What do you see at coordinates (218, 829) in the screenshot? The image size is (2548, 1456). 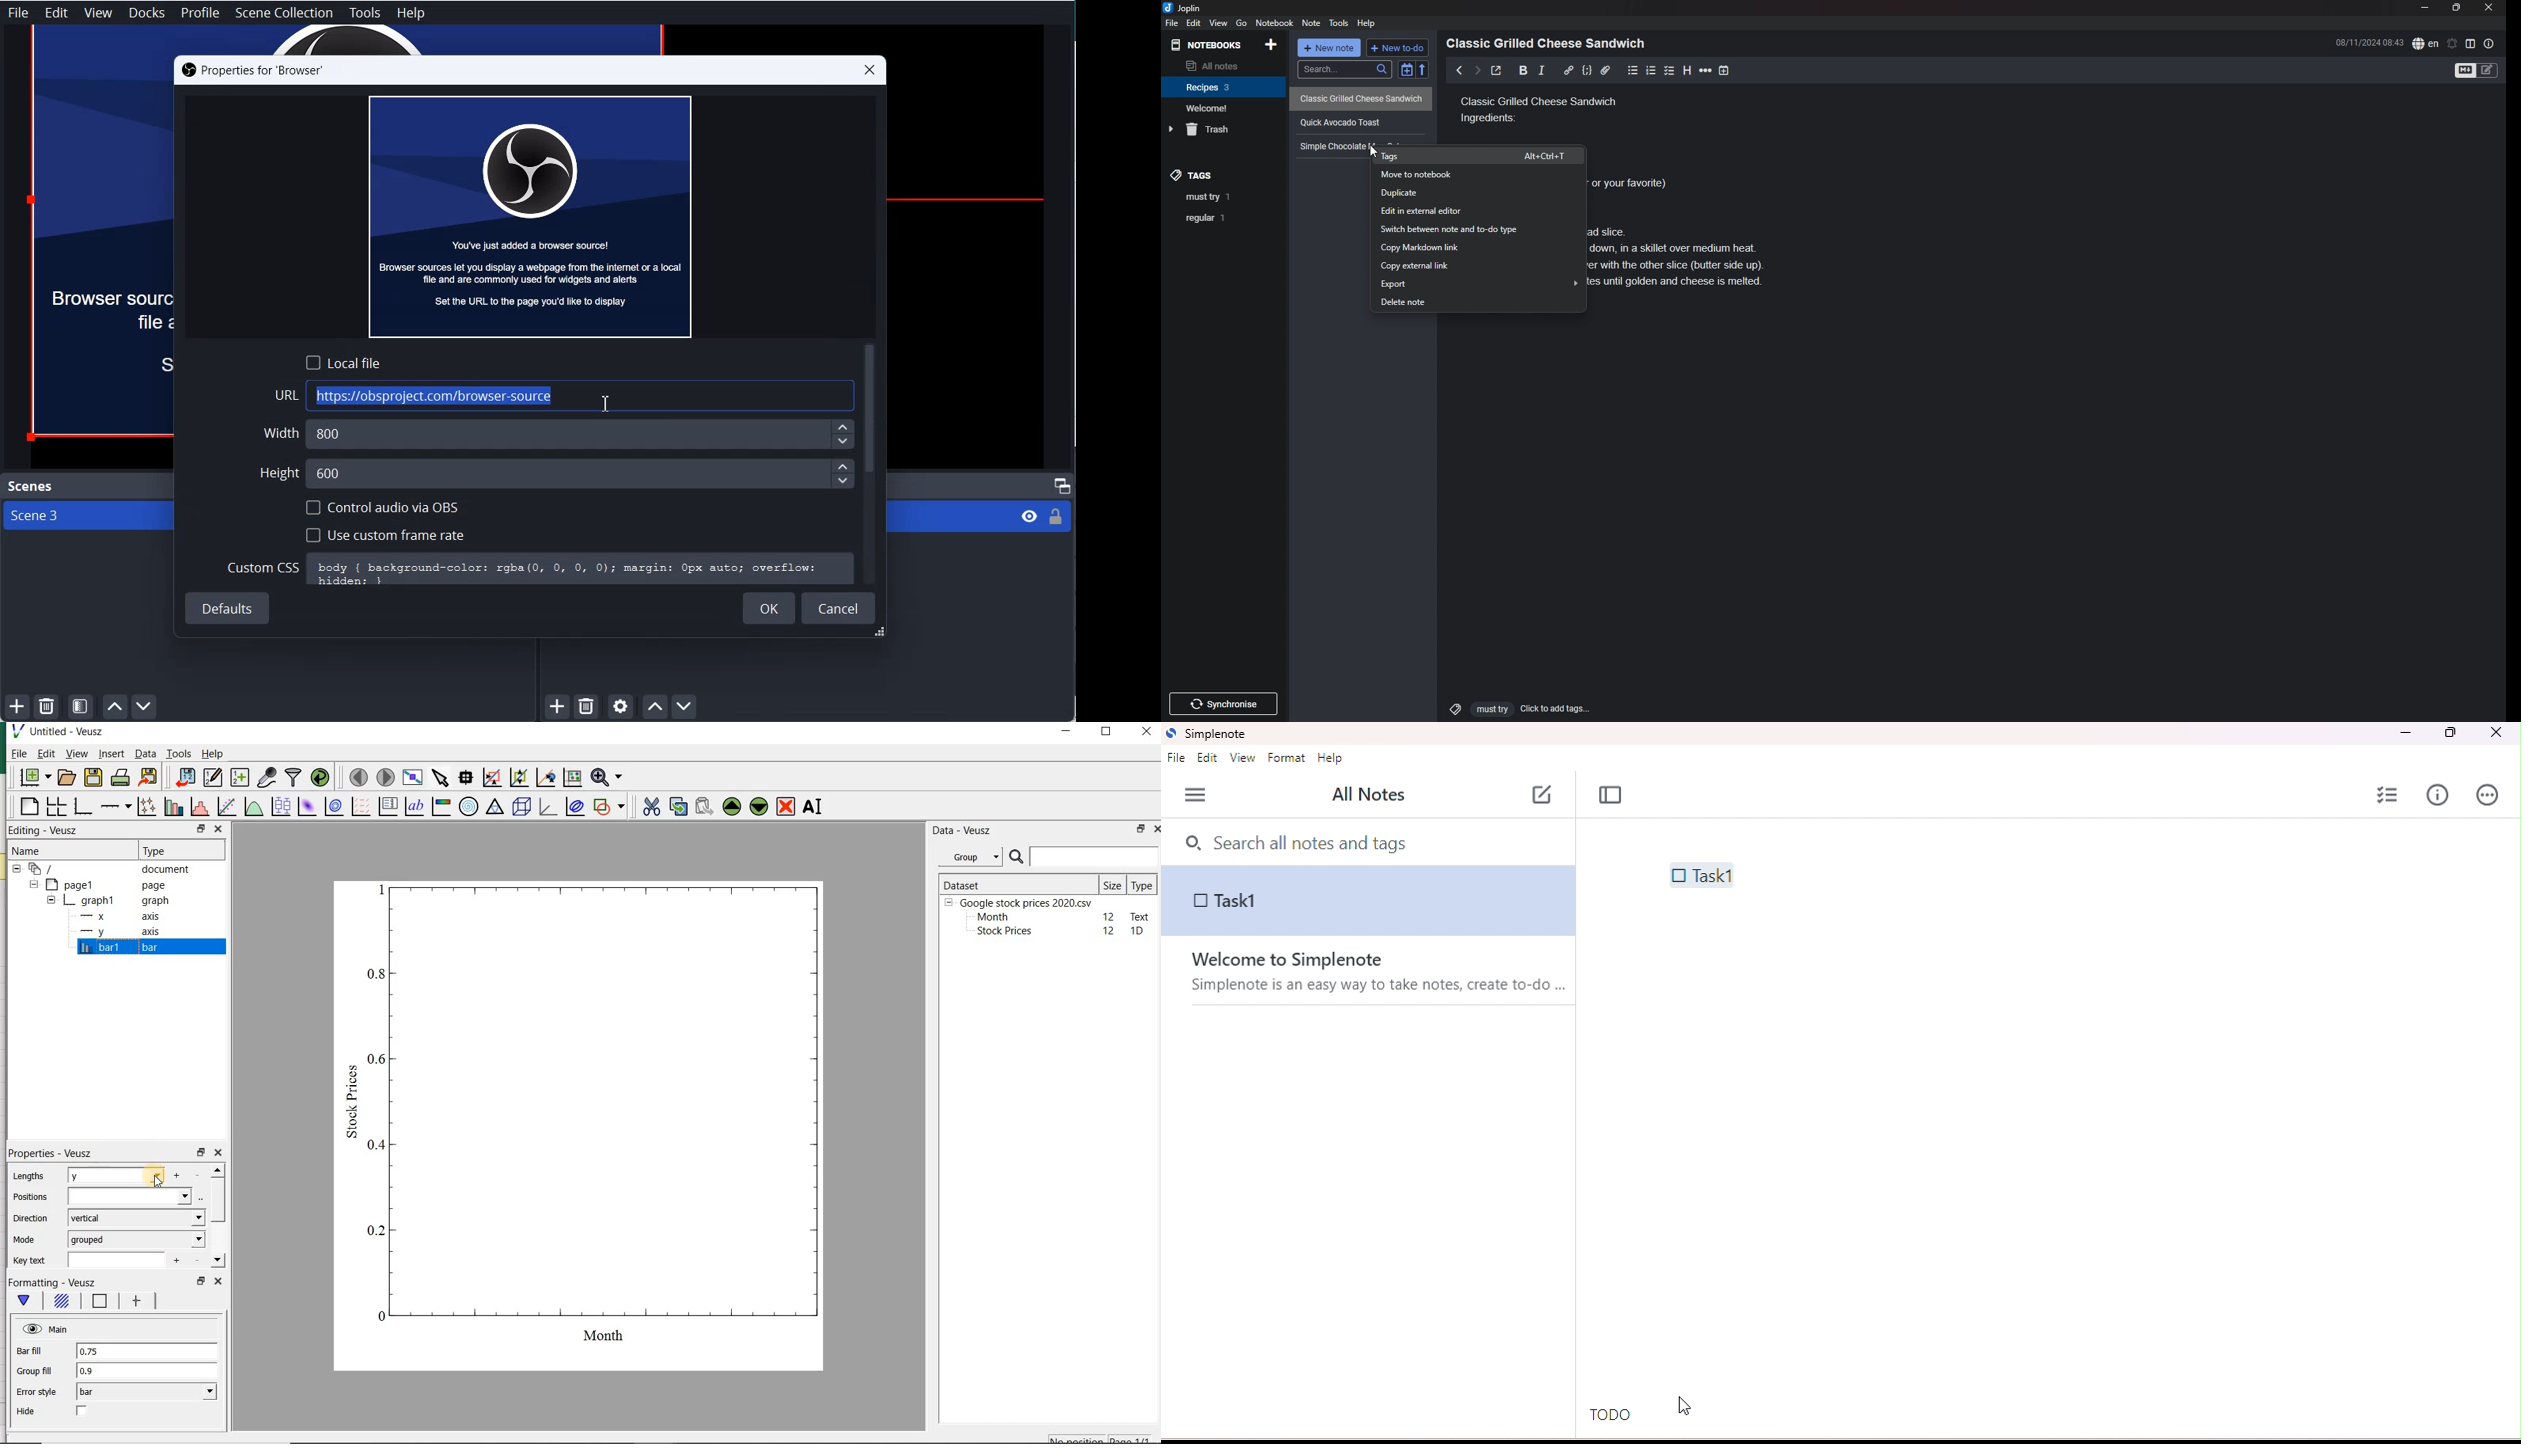 I see `close` at bounding box center [218, 829].